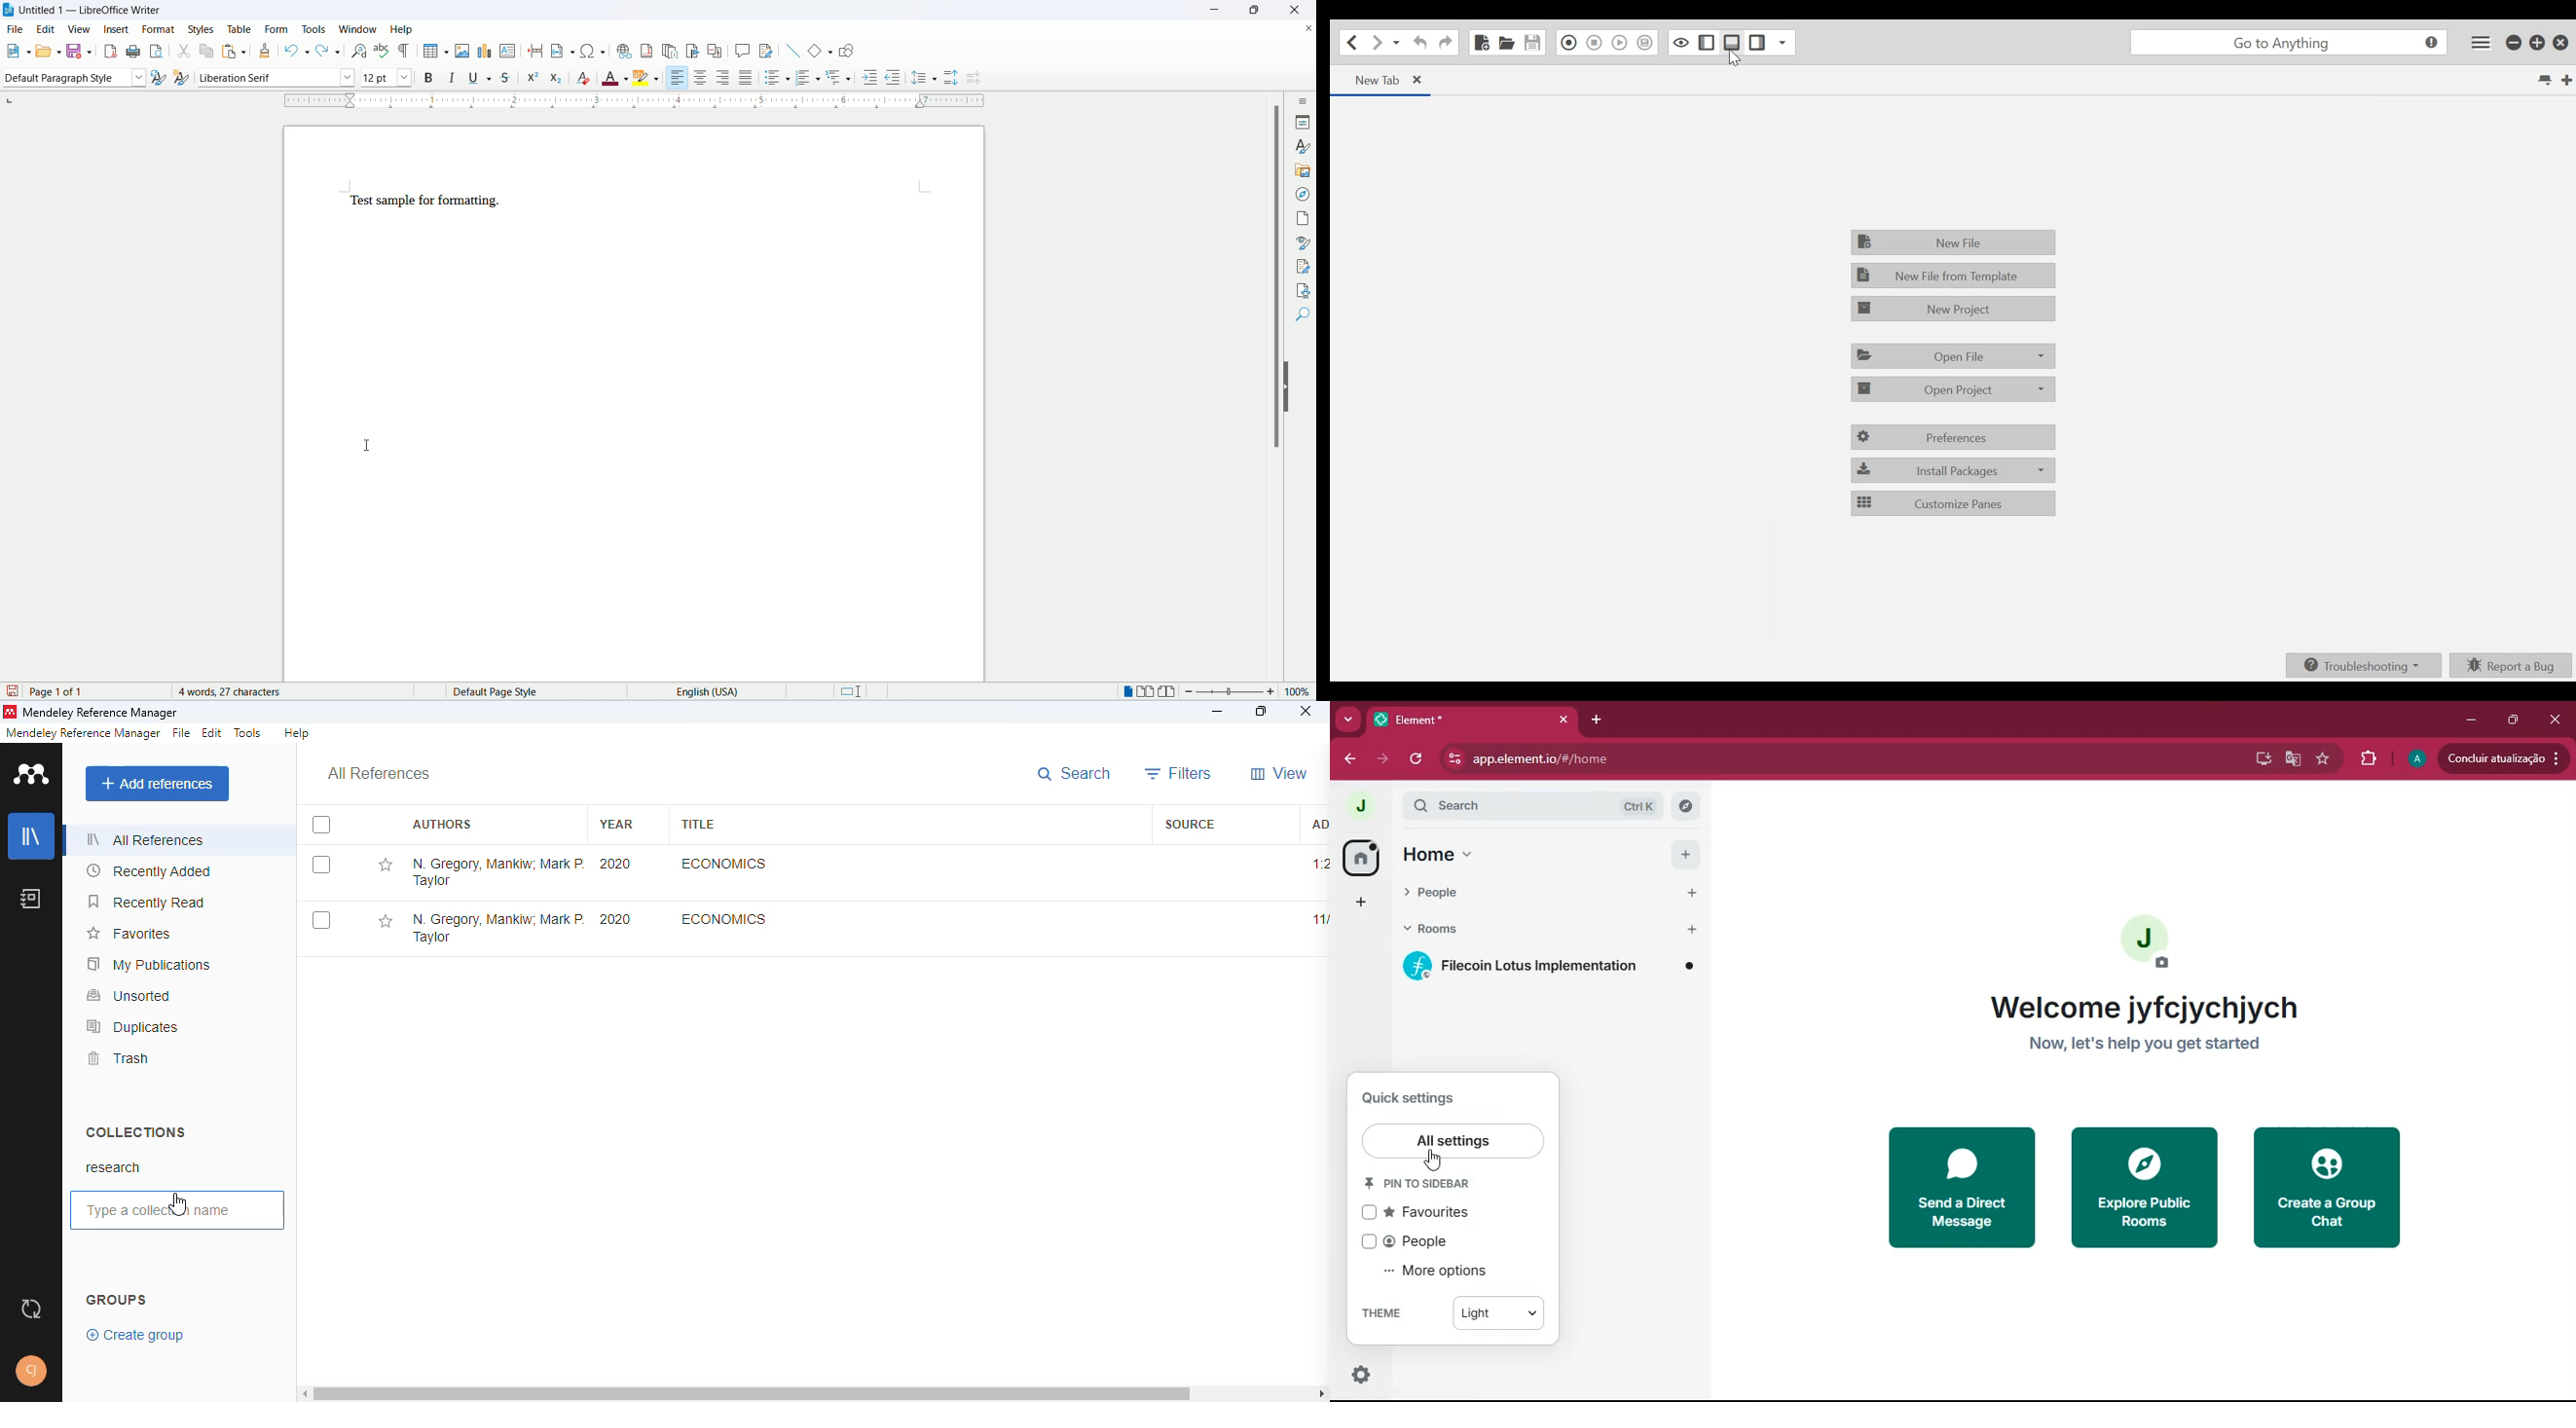 The image size is (2576, 1428). I want to click on insert, so click(118, 32).